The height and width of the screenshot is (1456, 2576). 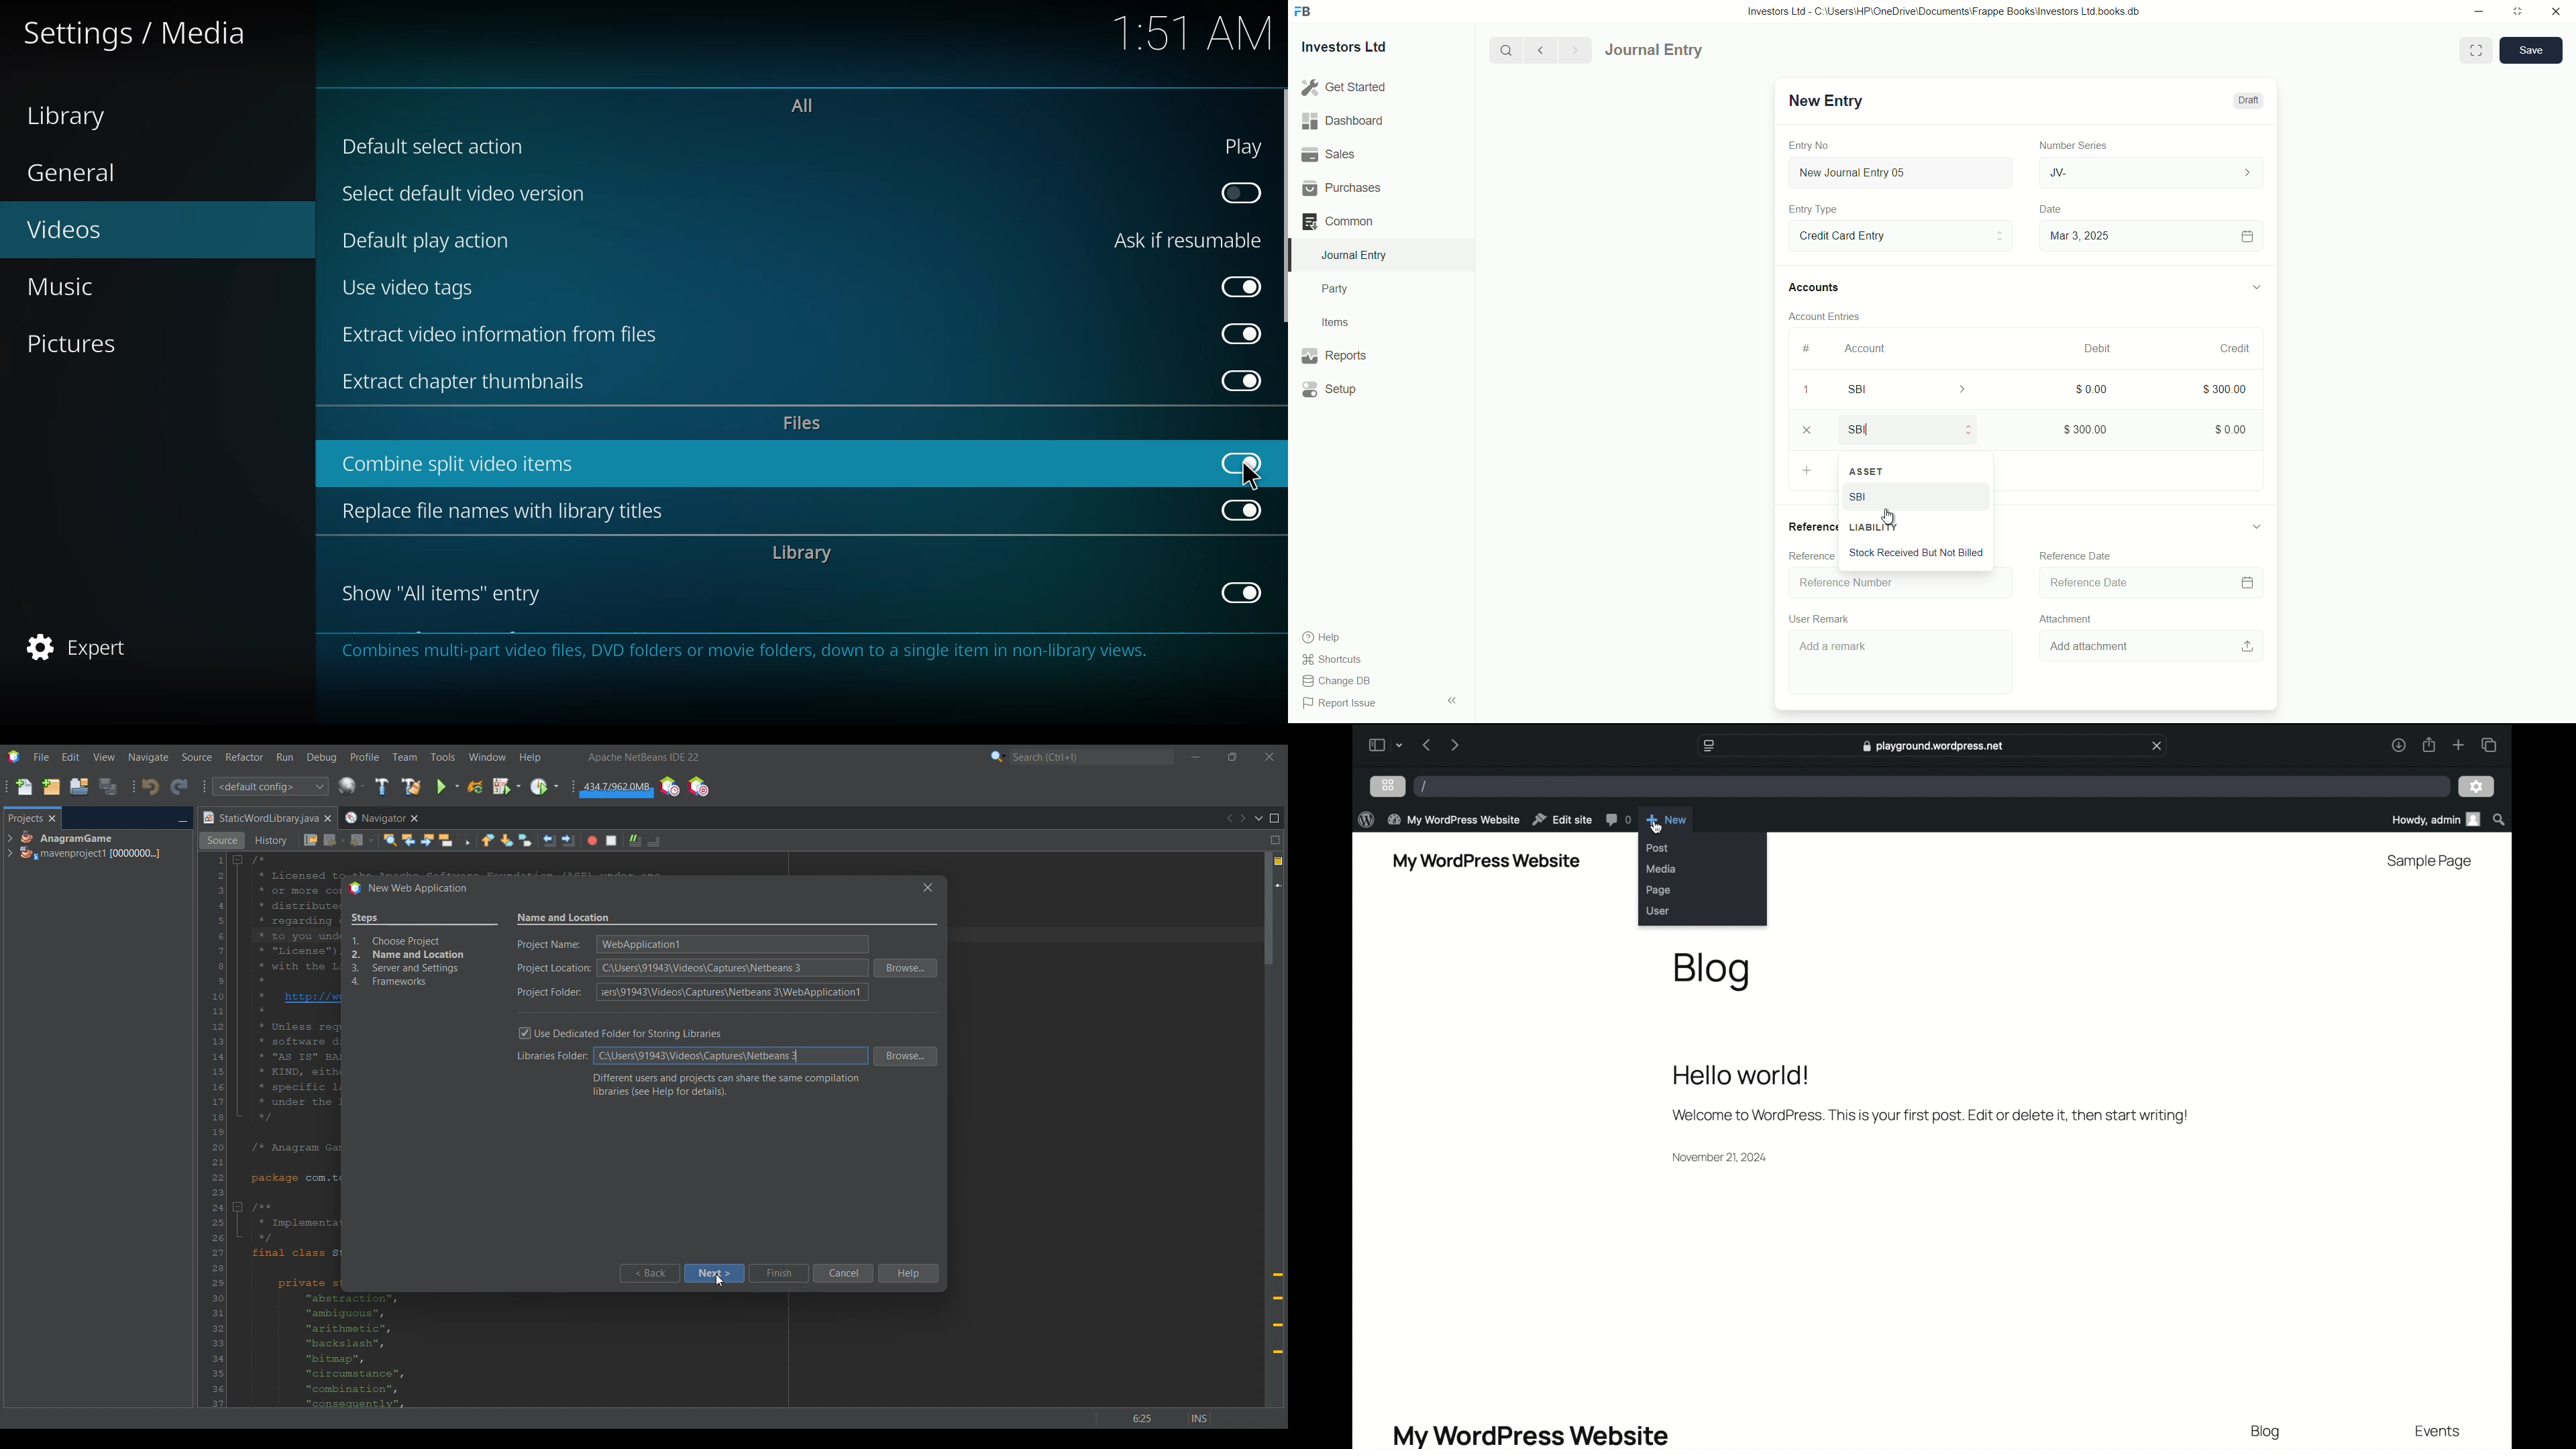 What do you see at coordinates (503, 333) in the screenshot?
I see `extract video information from files` at bounding box center [503, 333].